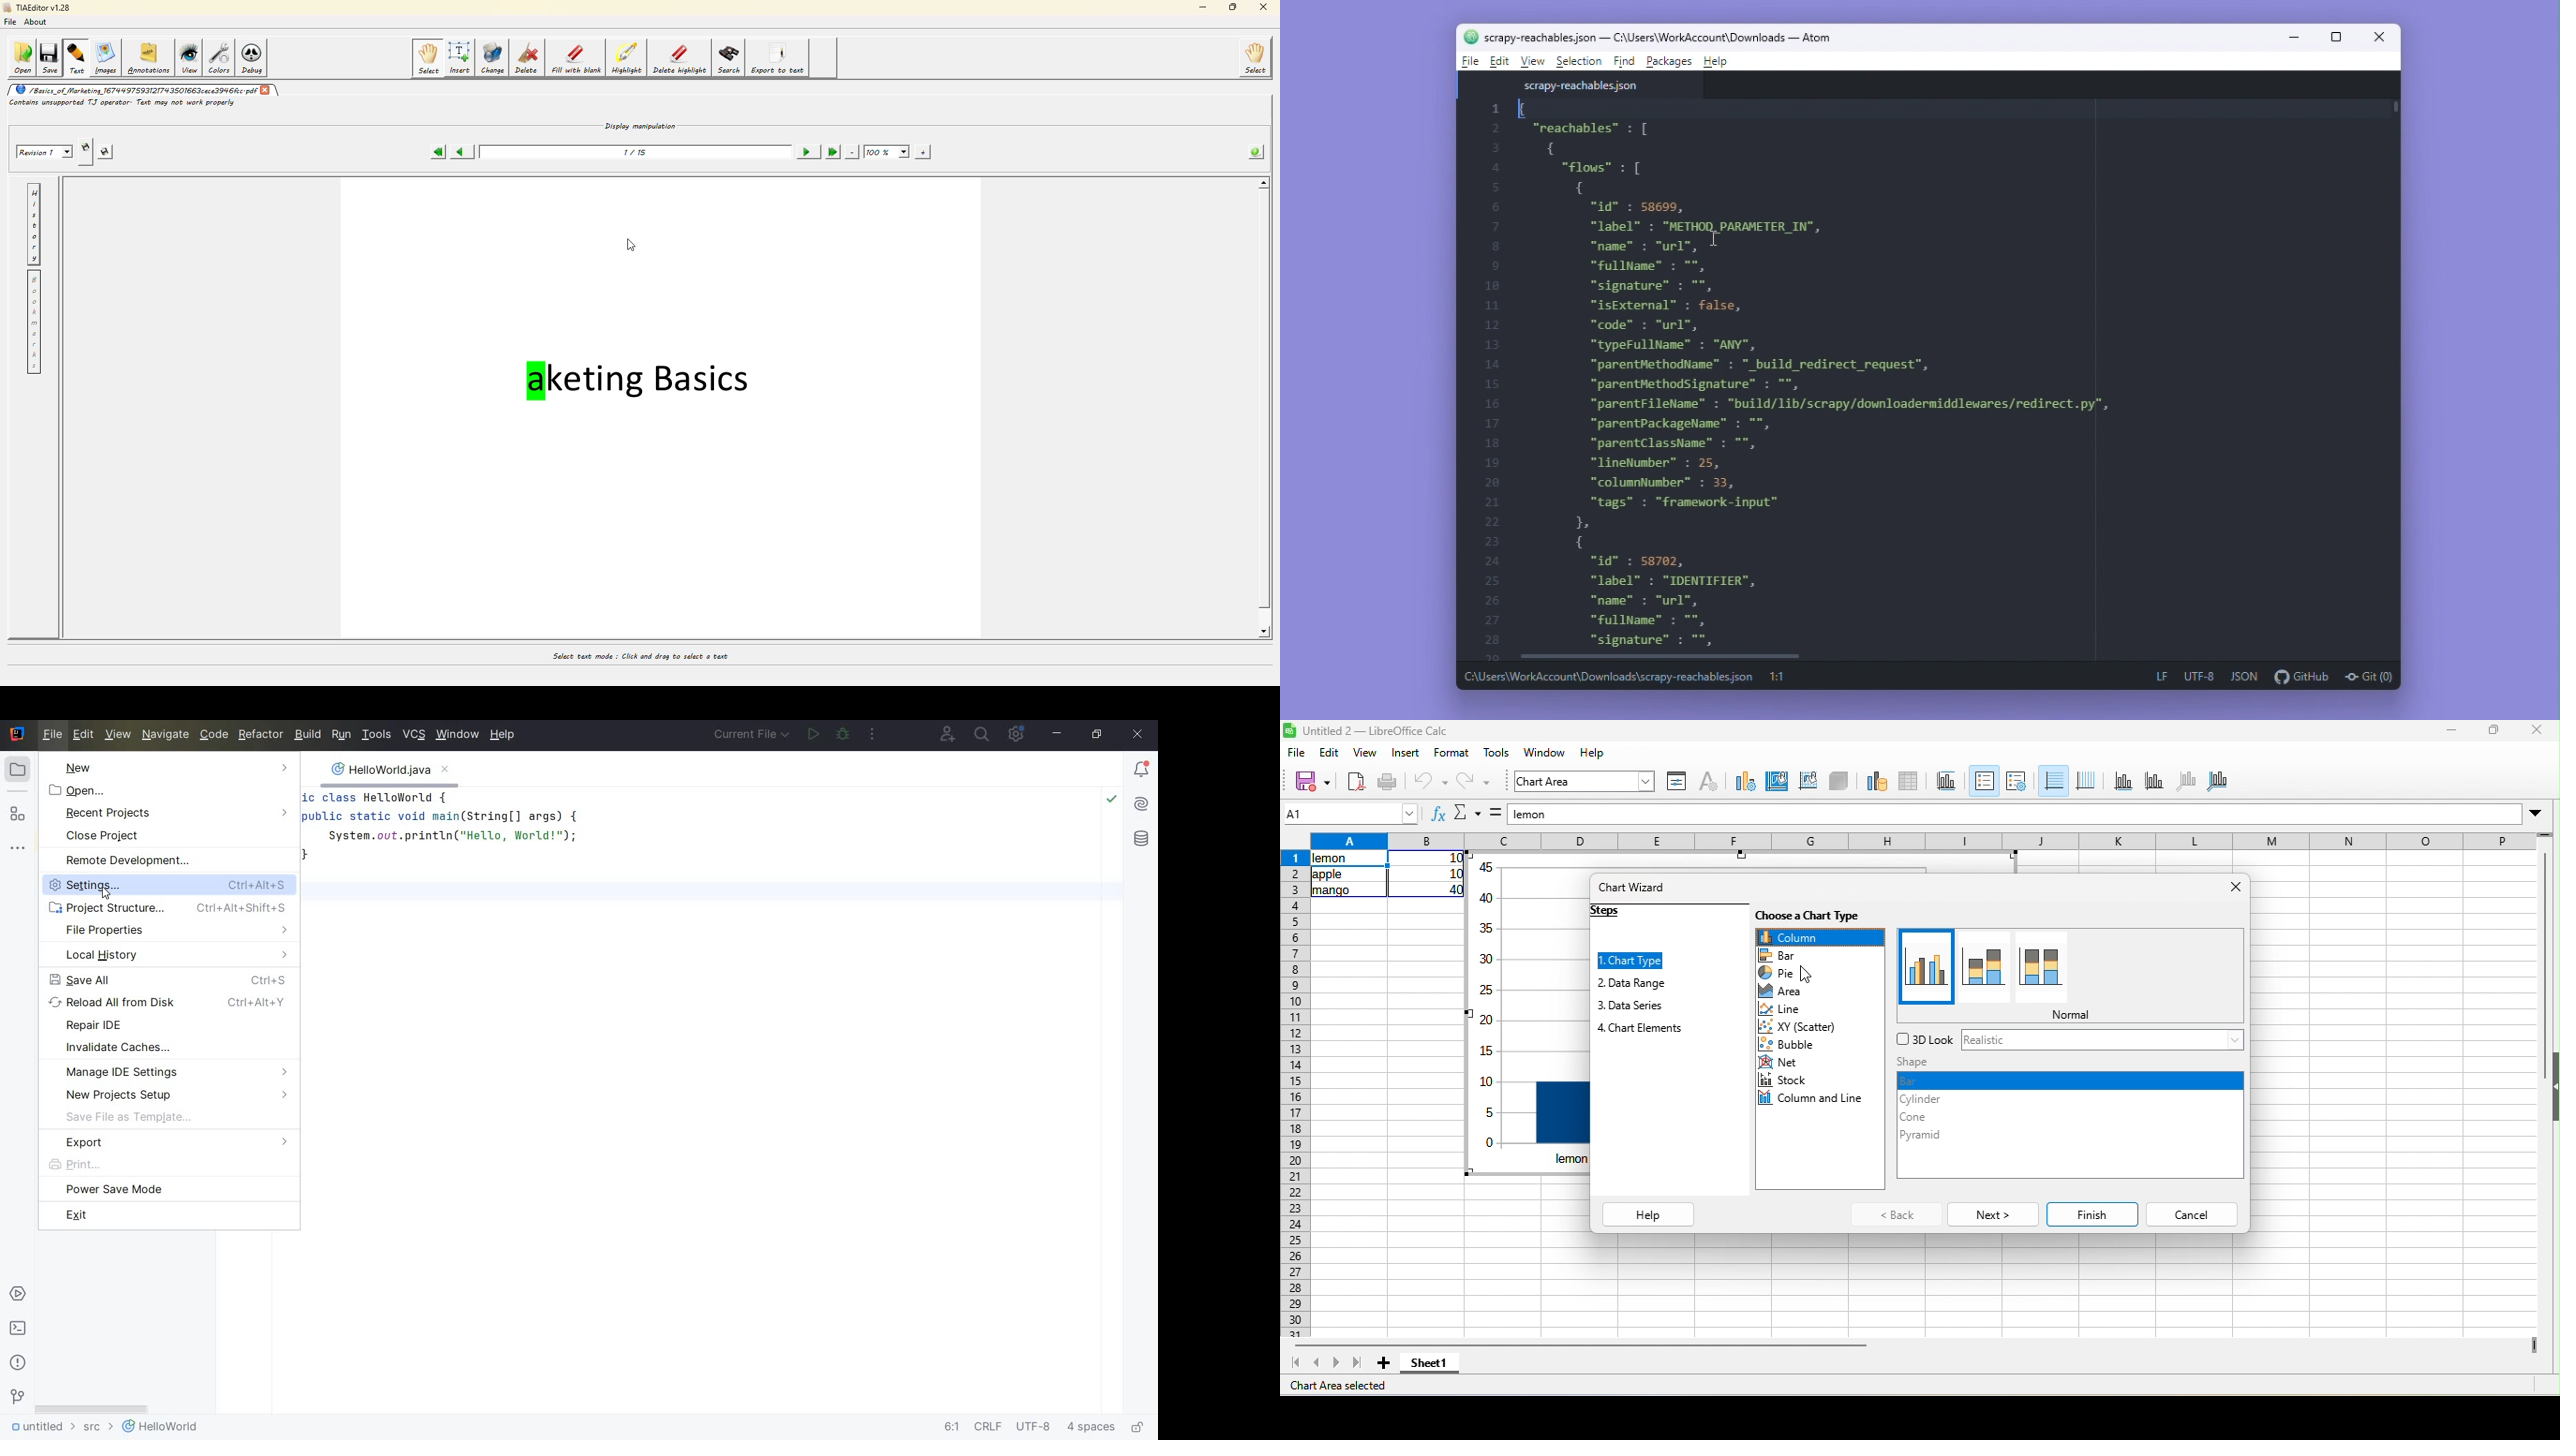  What do you see at coordinates (1989, 1041) in the screenshot?
I see `realistic` at bounding box center [1989, 1041].